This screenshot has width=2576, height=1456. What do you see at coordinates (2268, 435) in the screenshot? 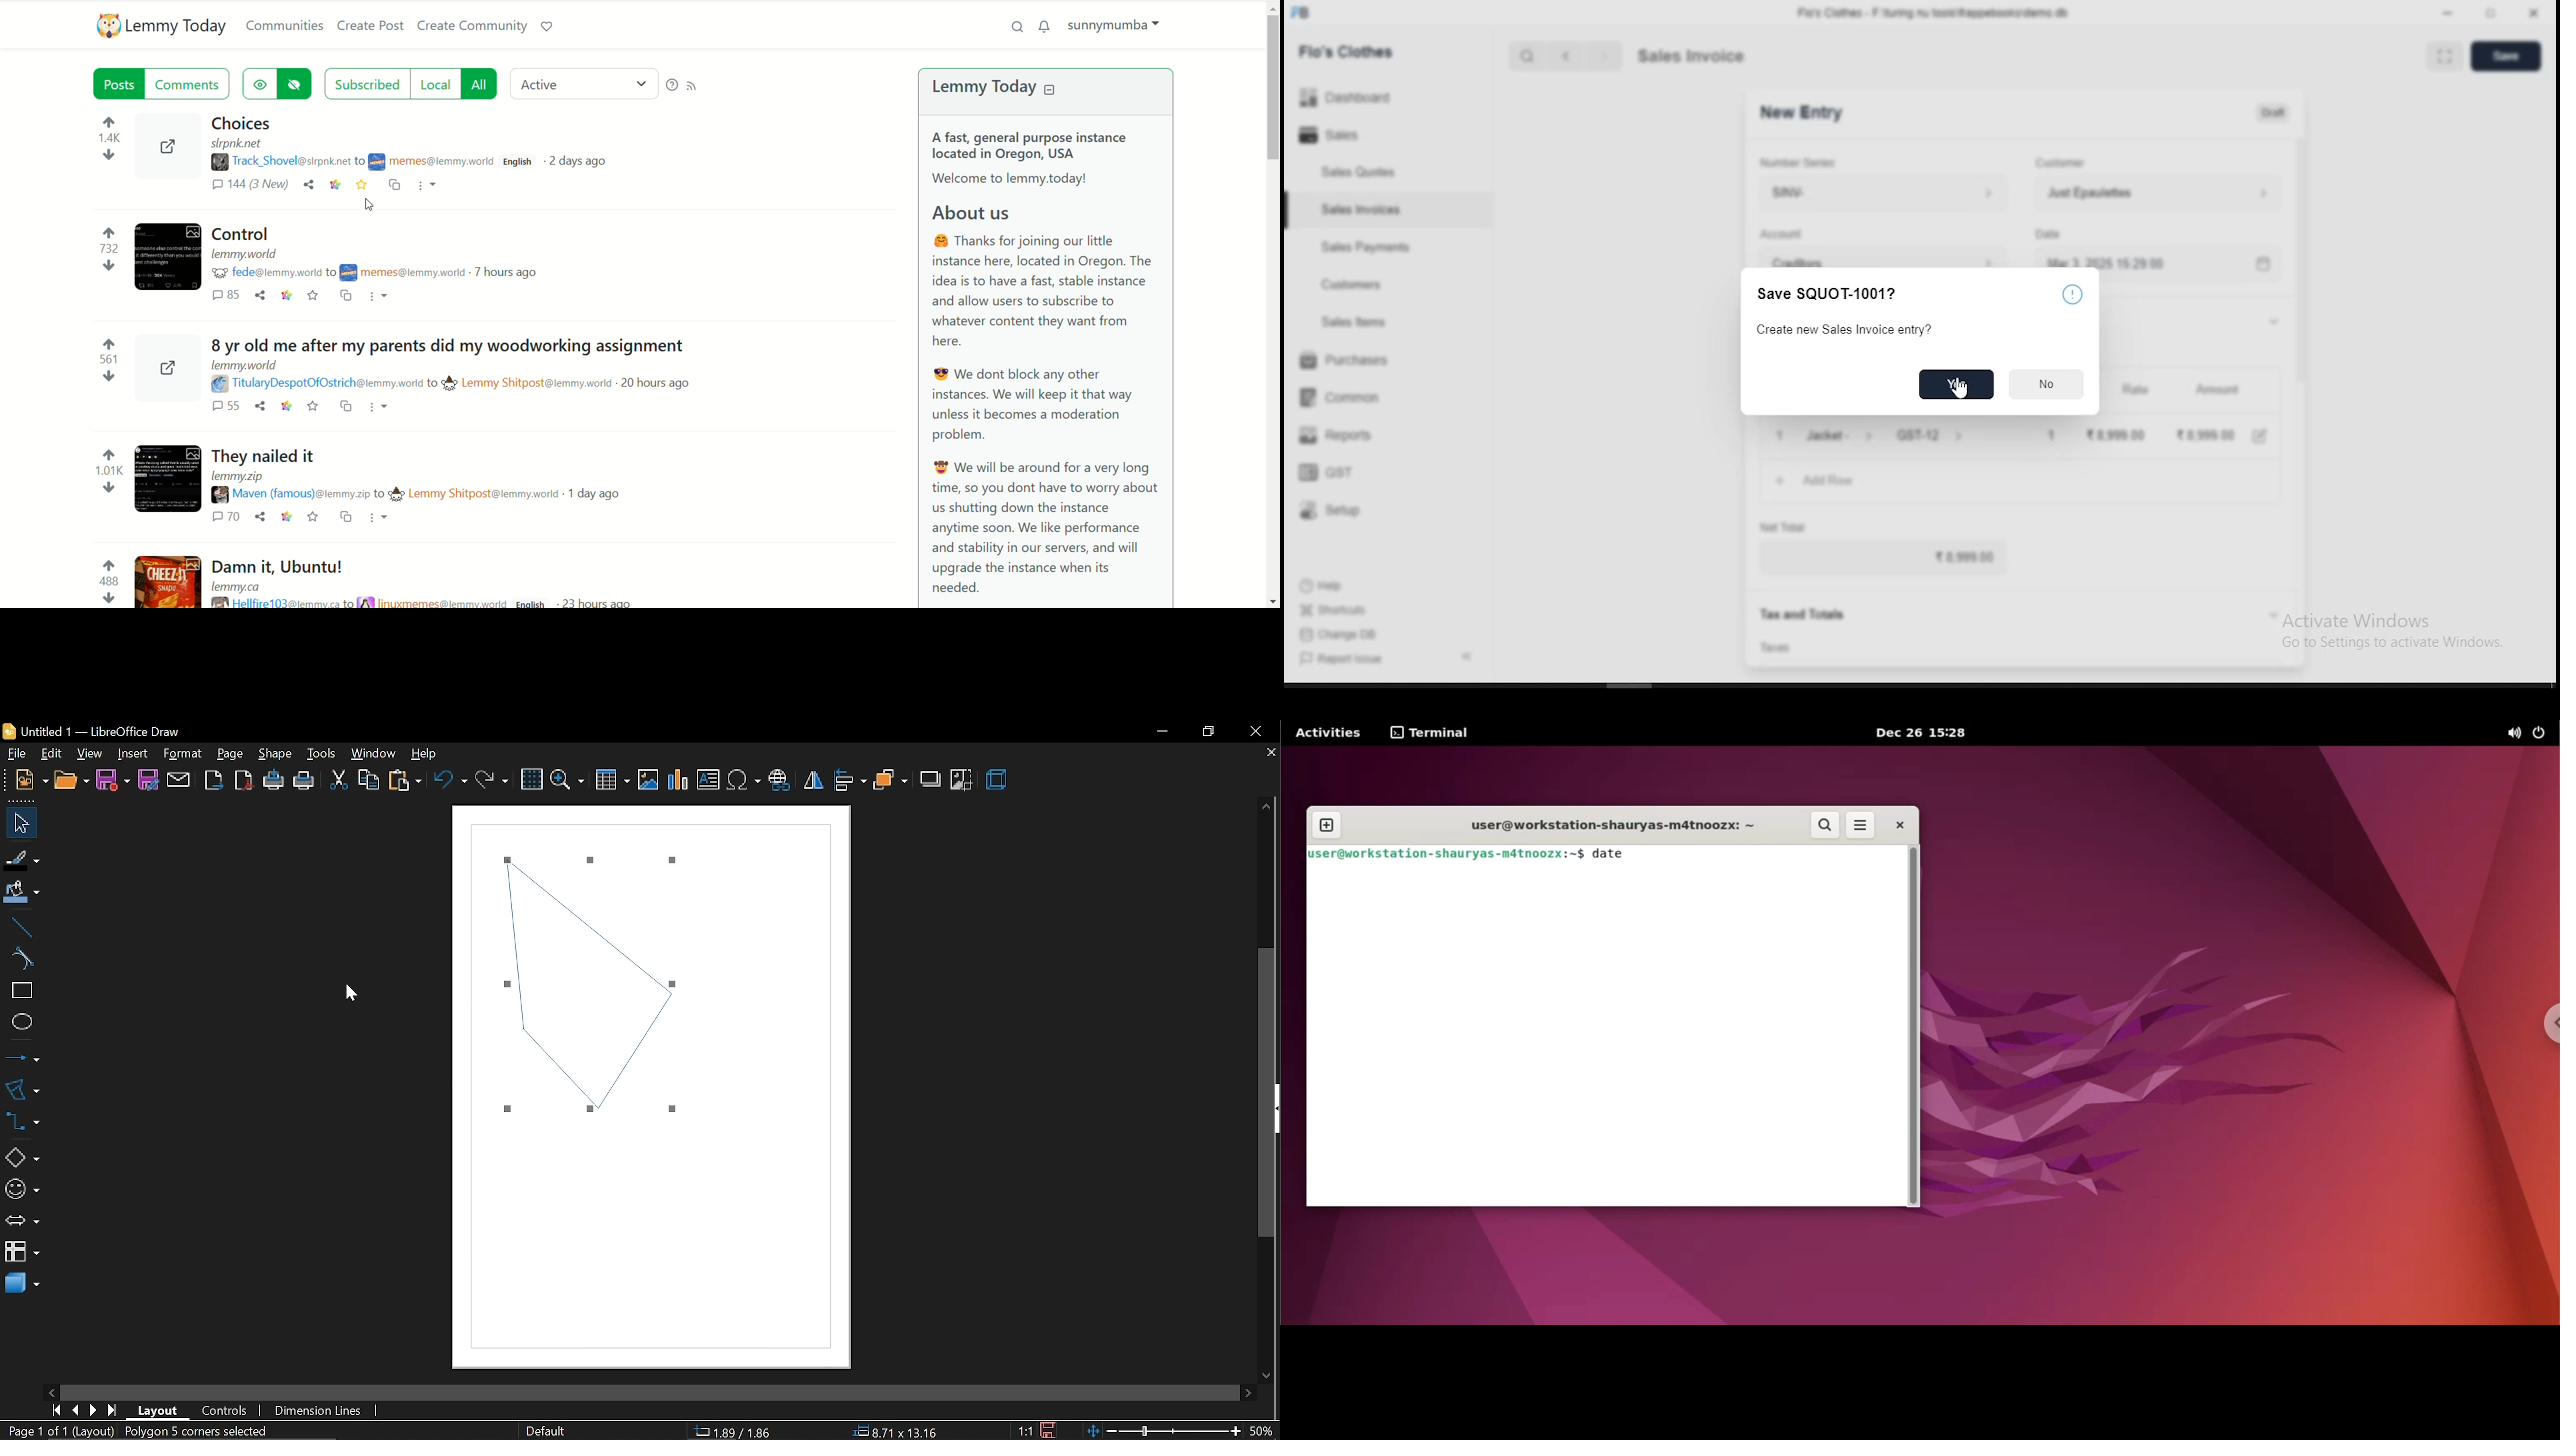
I see `edit` at bounding box center [2268, 435].